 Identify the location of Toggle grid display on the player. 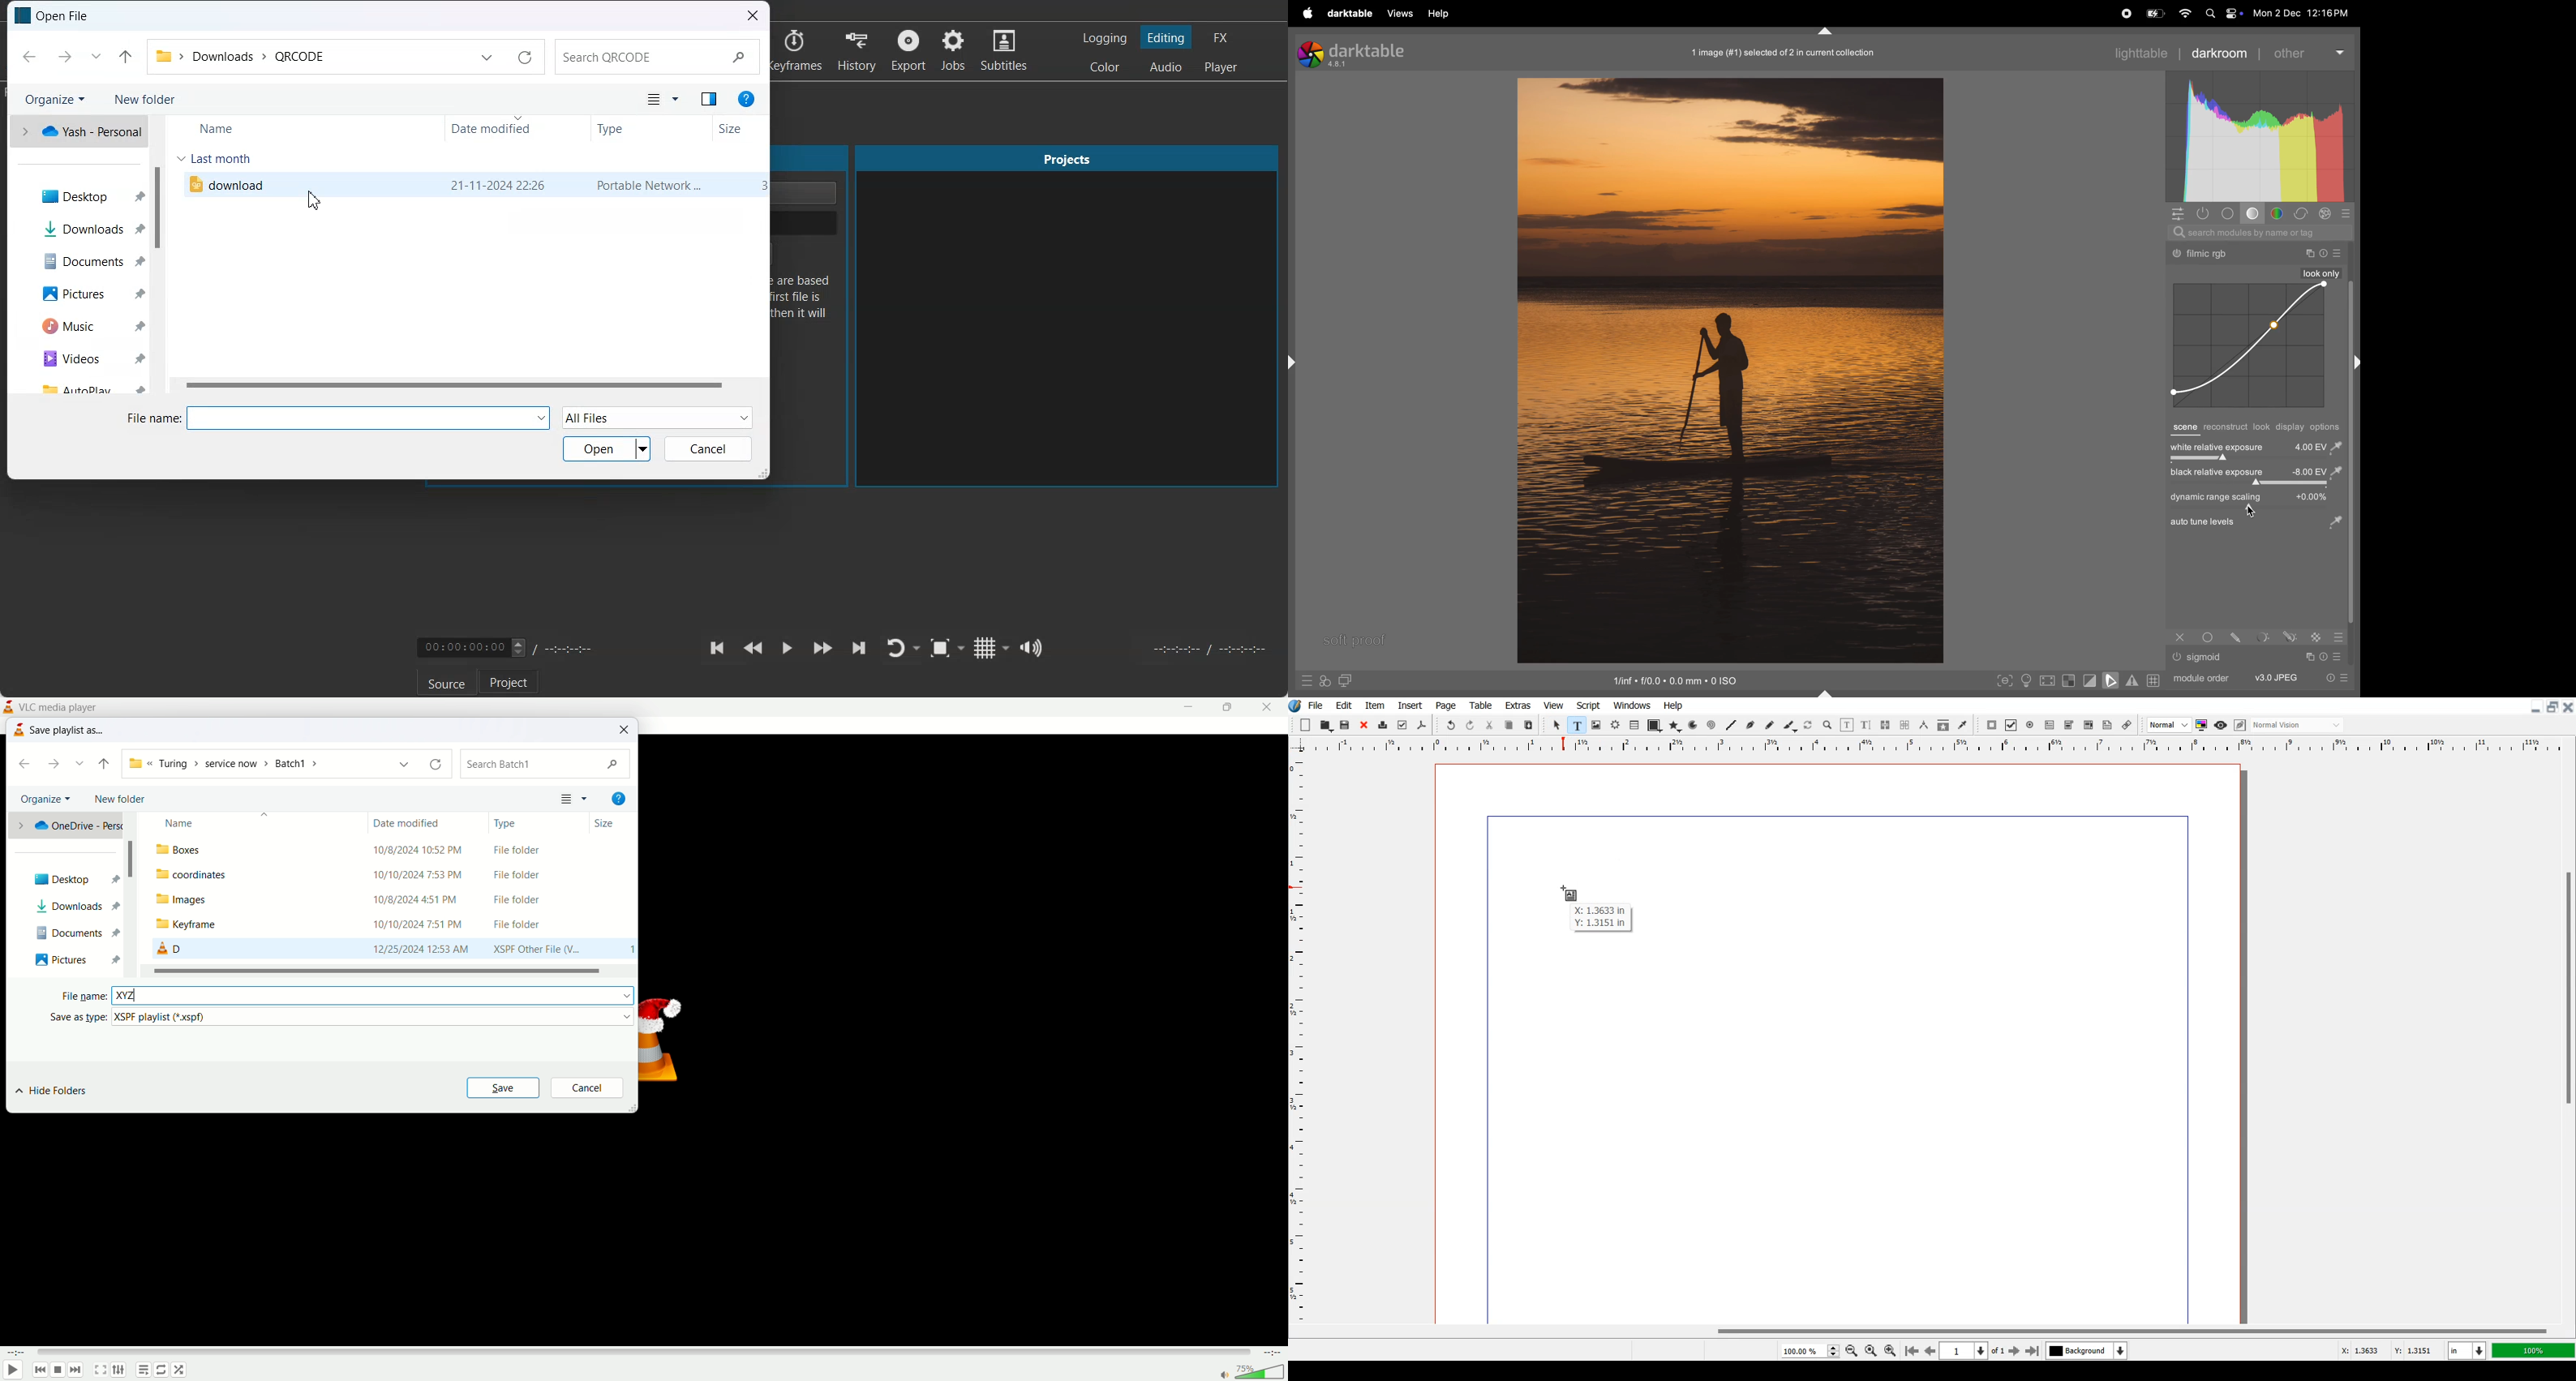
(986, 648).